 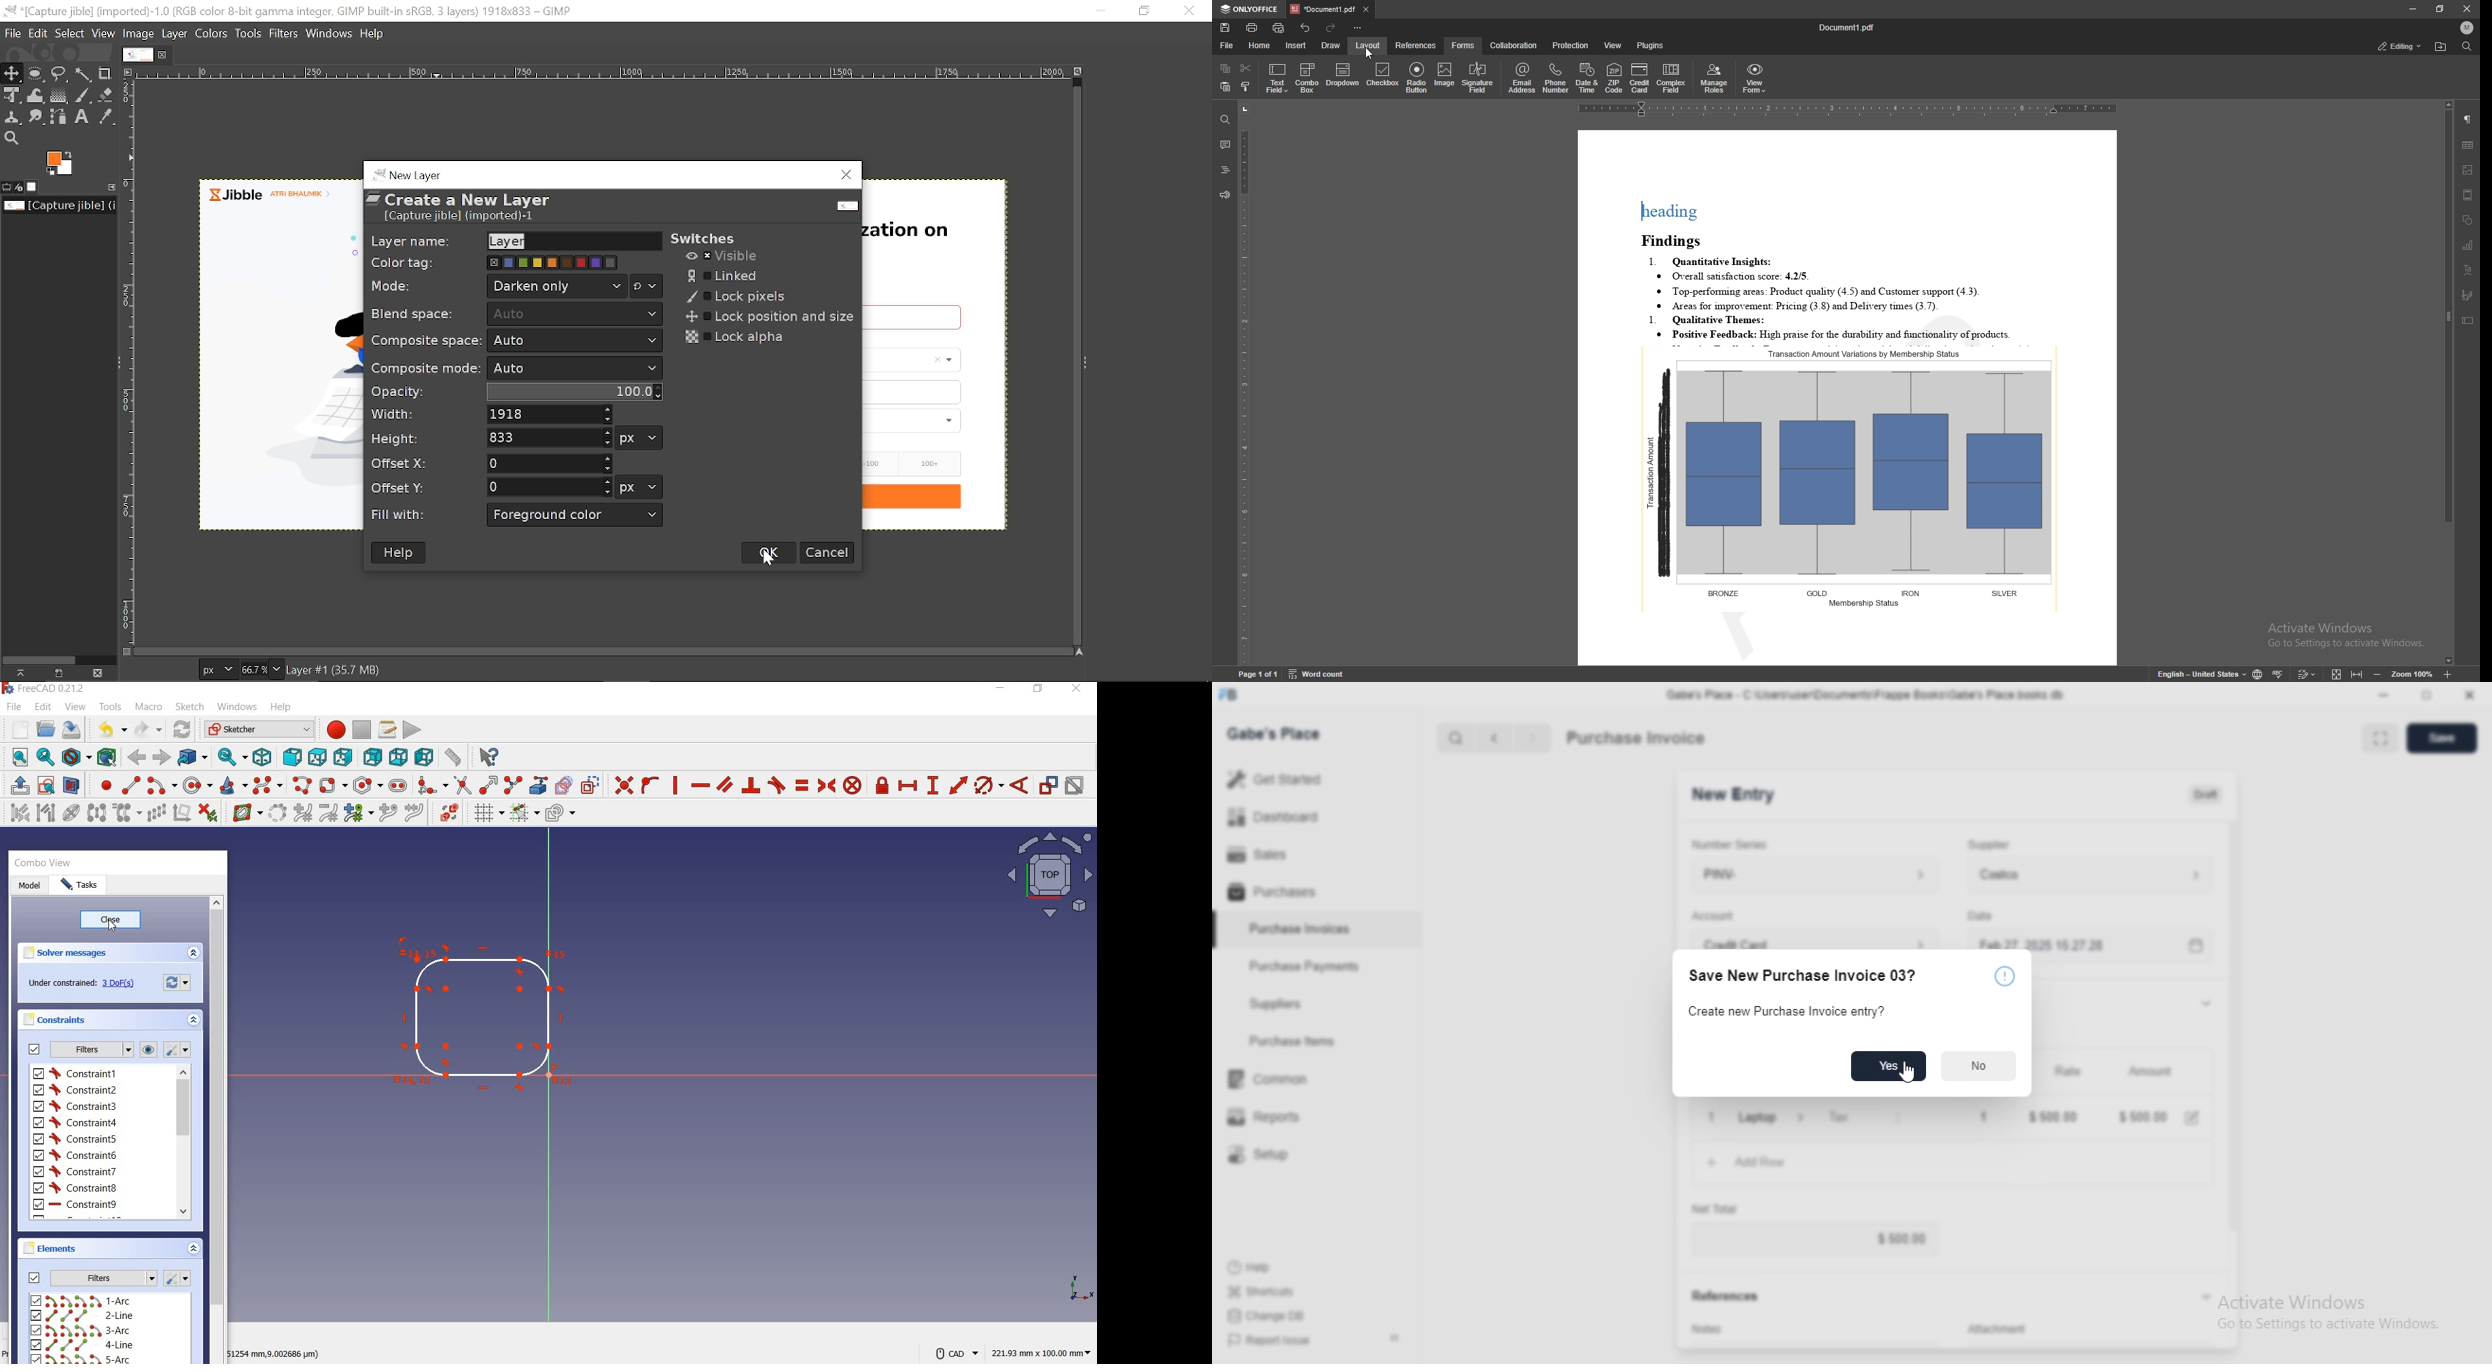 I want to click on Tax, so click(x=1863, y=1117).